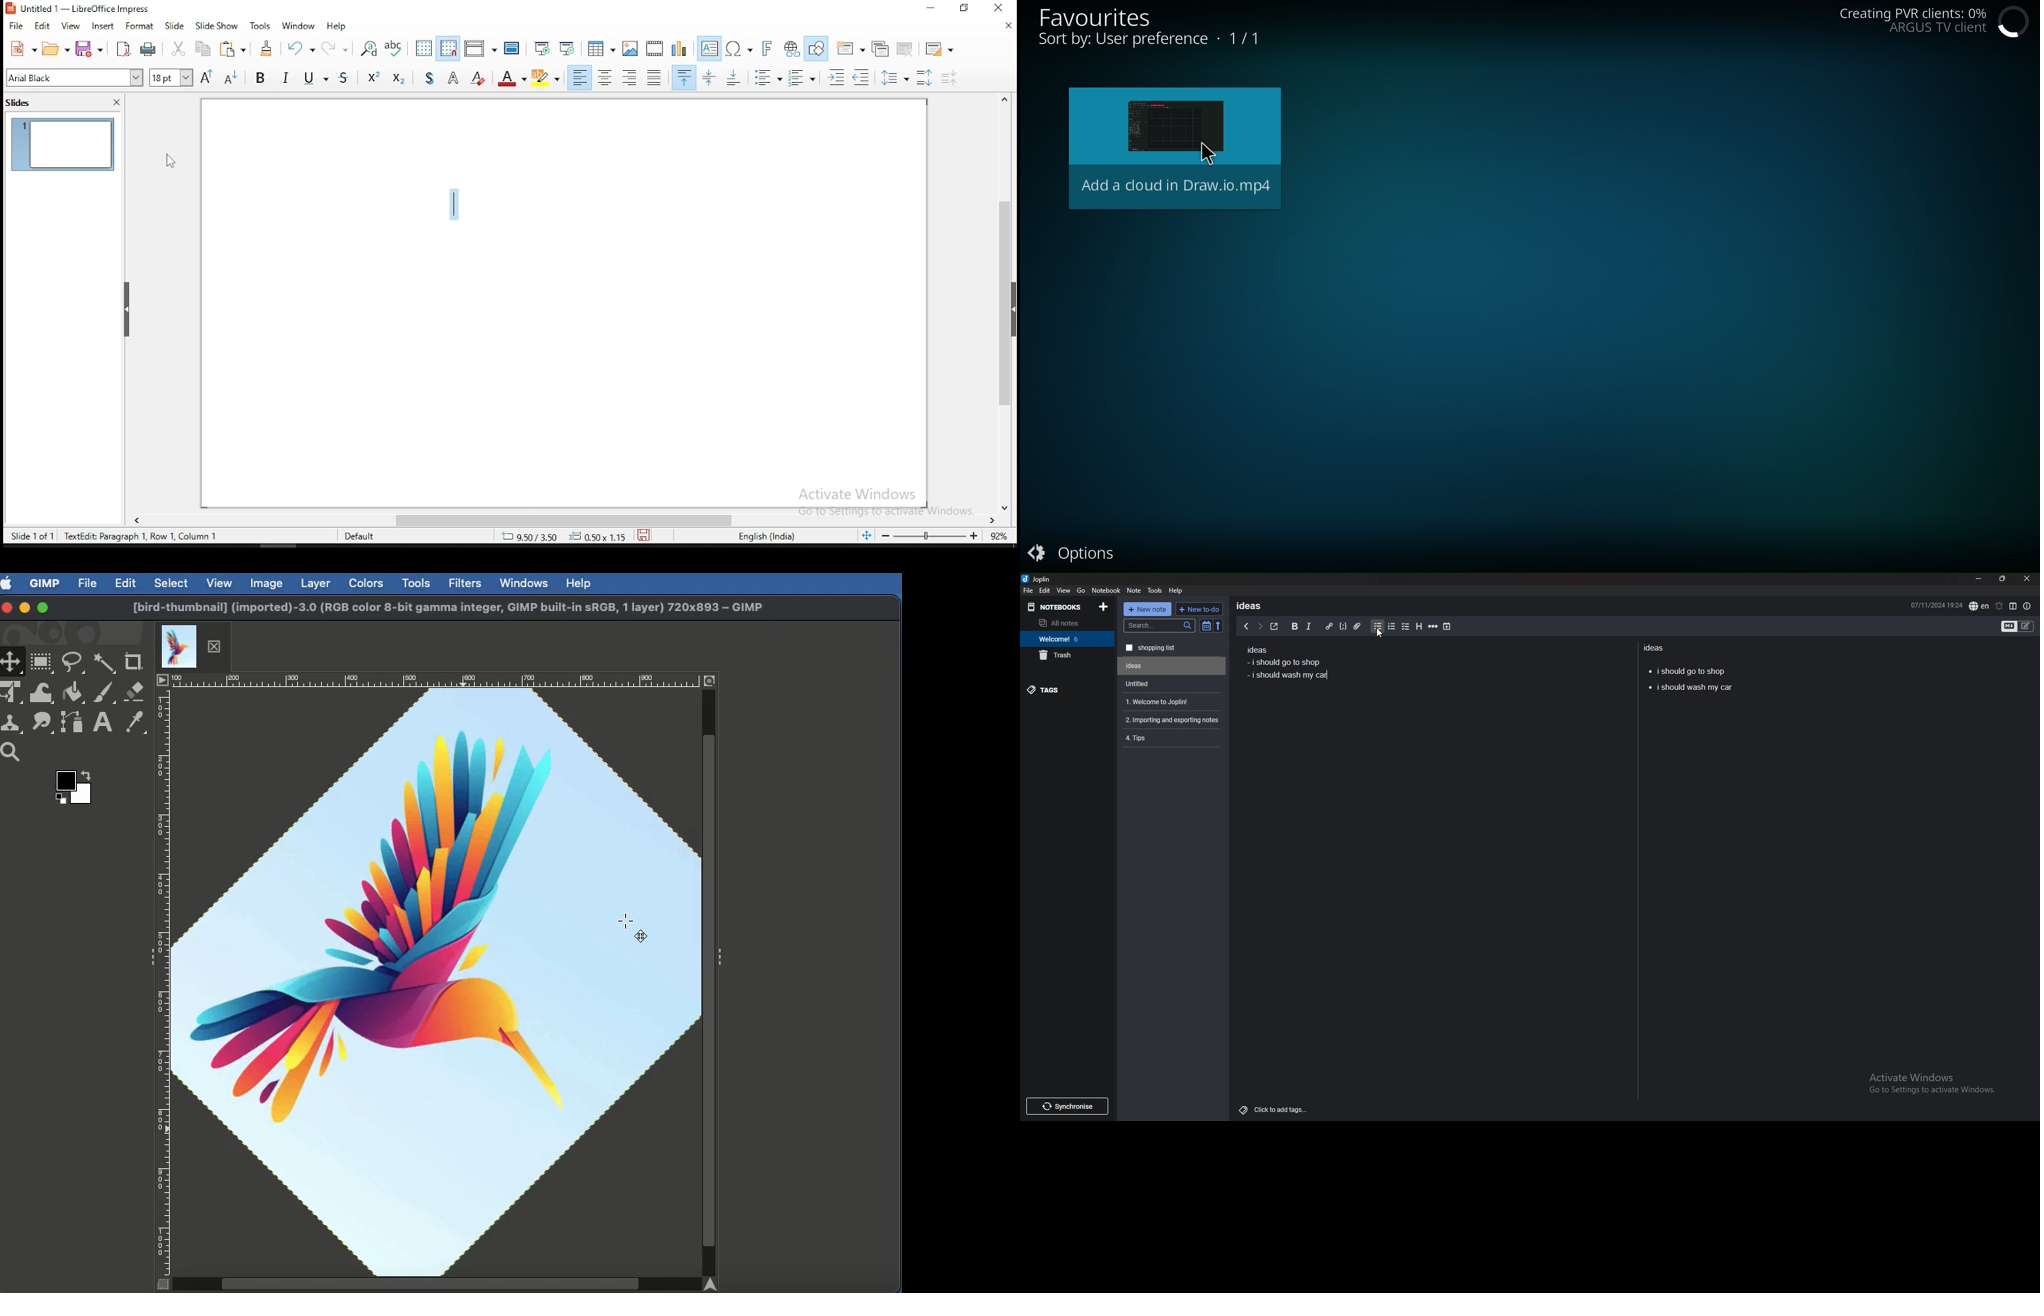 This screenshot has width=2044, height=1316. I want to click on new slide, so click(849, 49).